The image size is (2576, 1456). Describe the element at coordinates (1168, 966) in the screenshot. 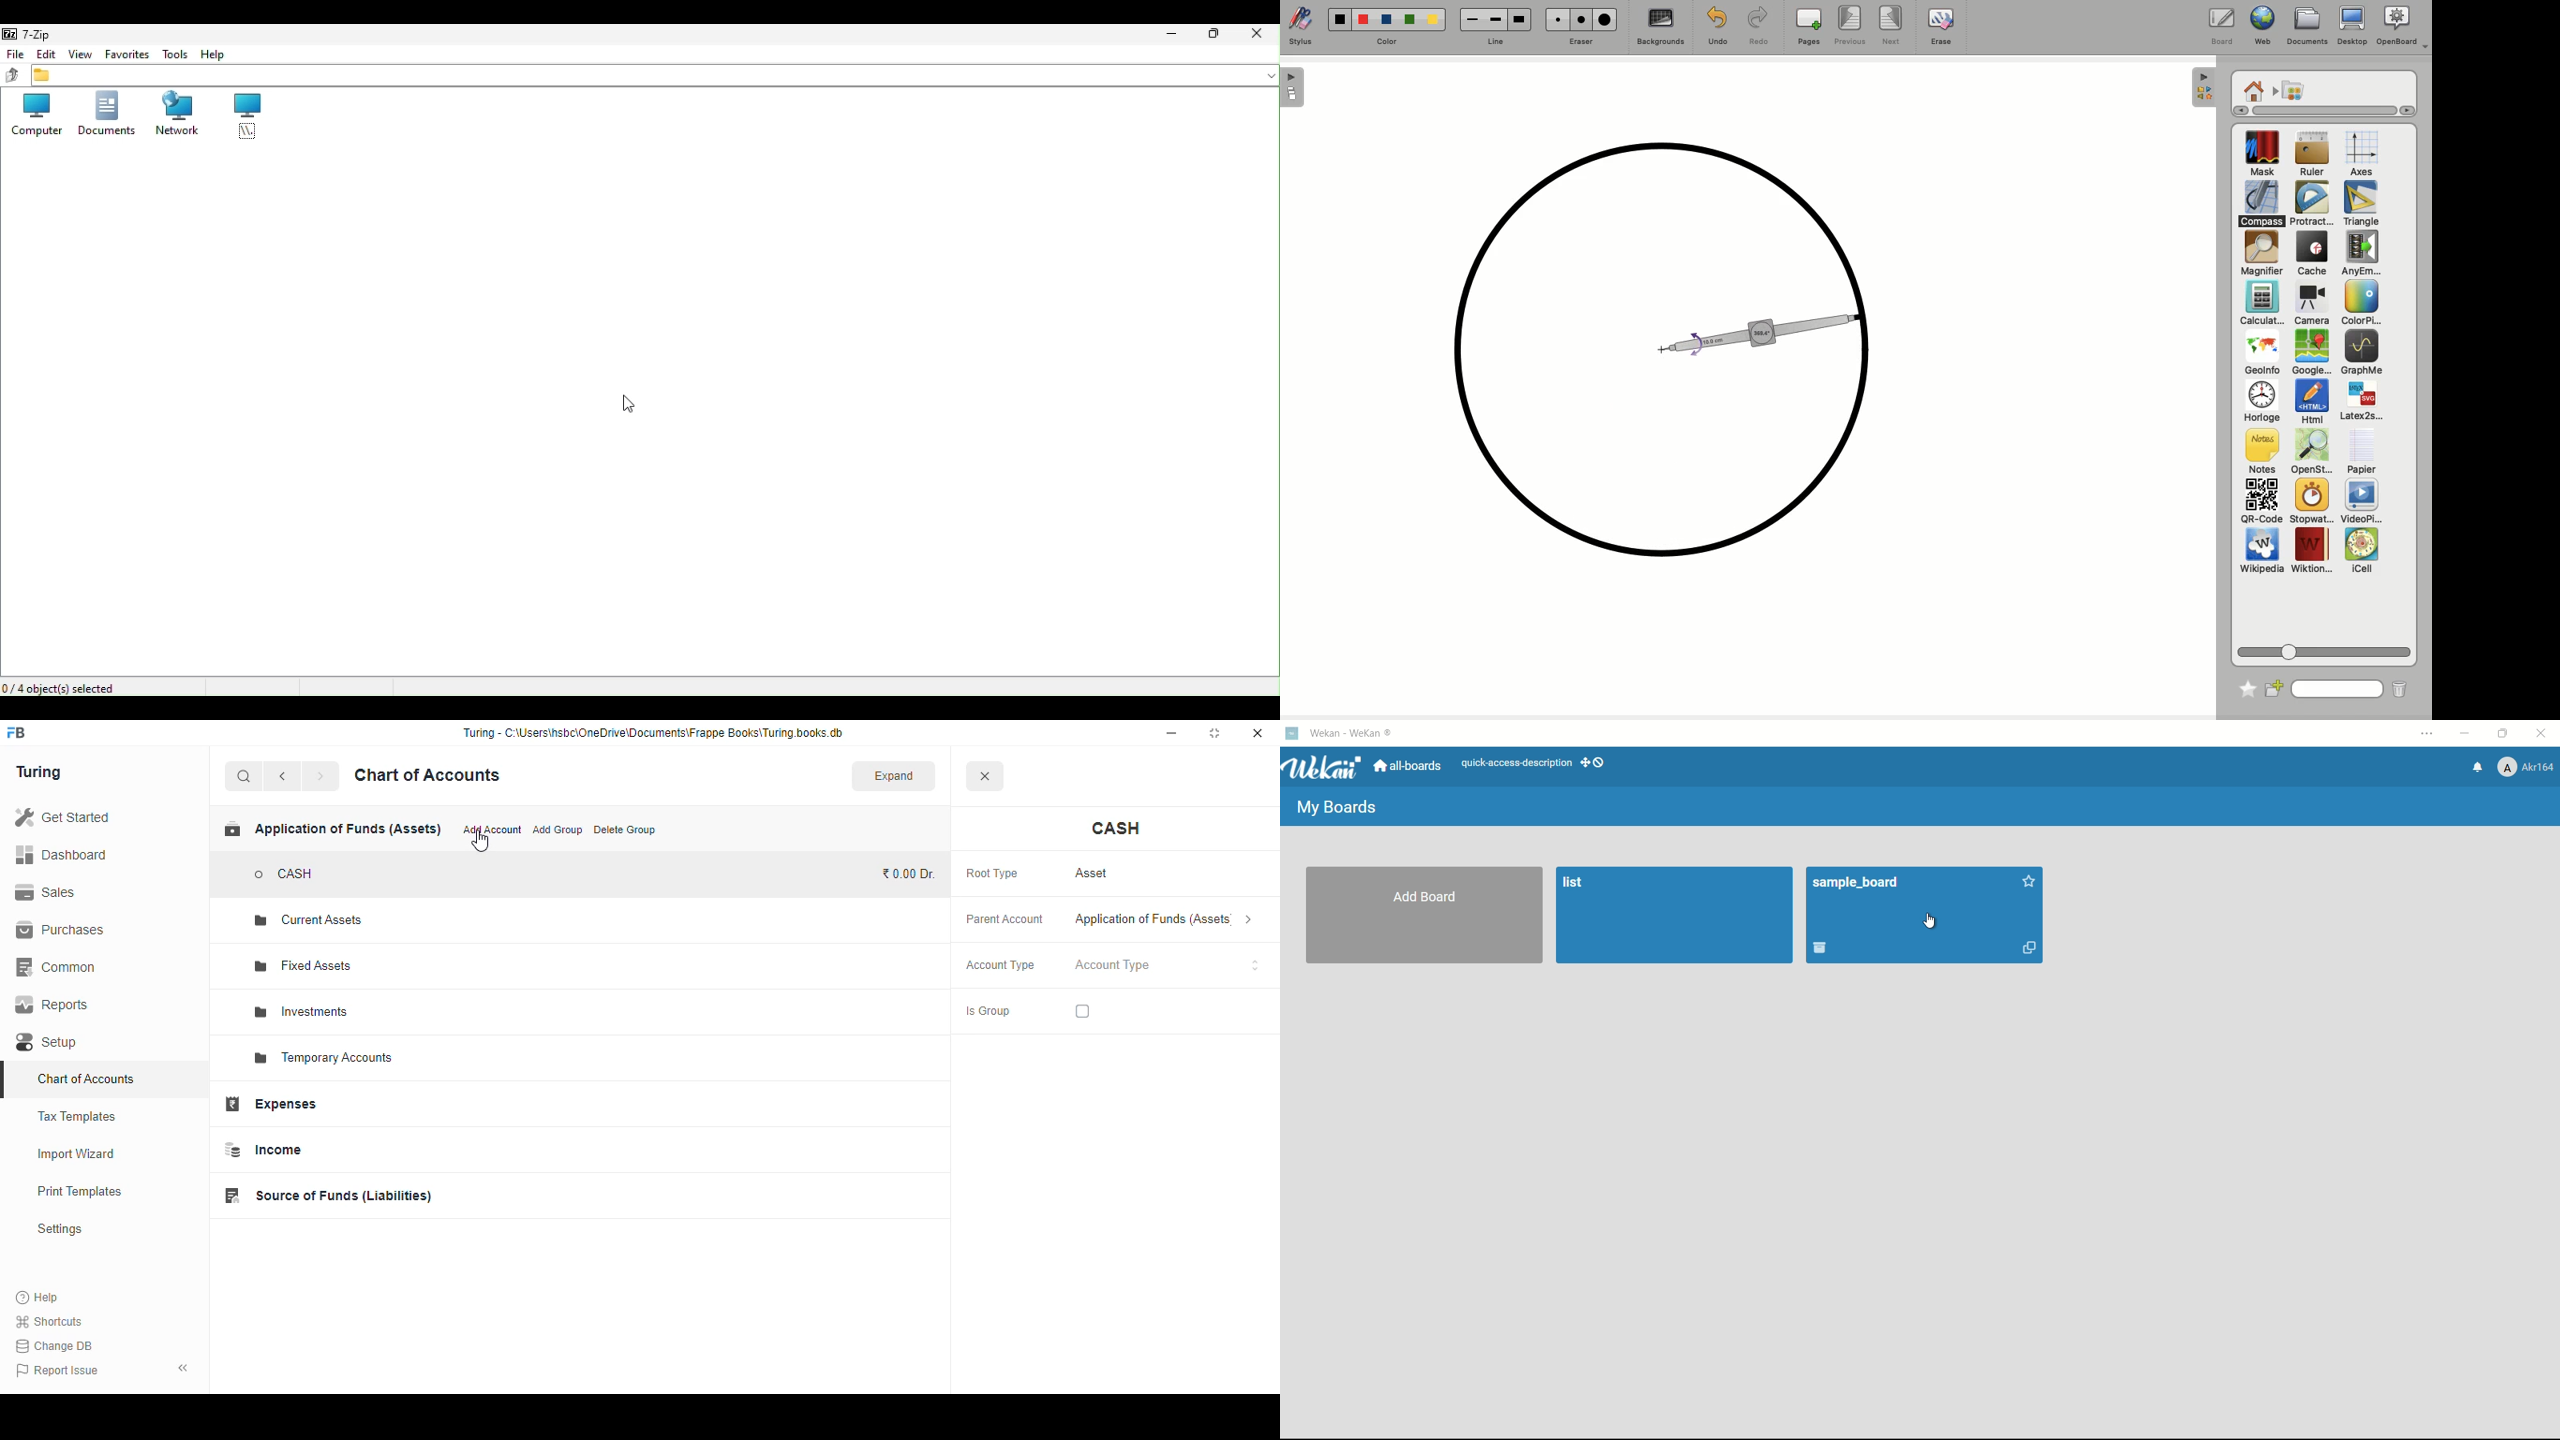

I see `account type` at that location.